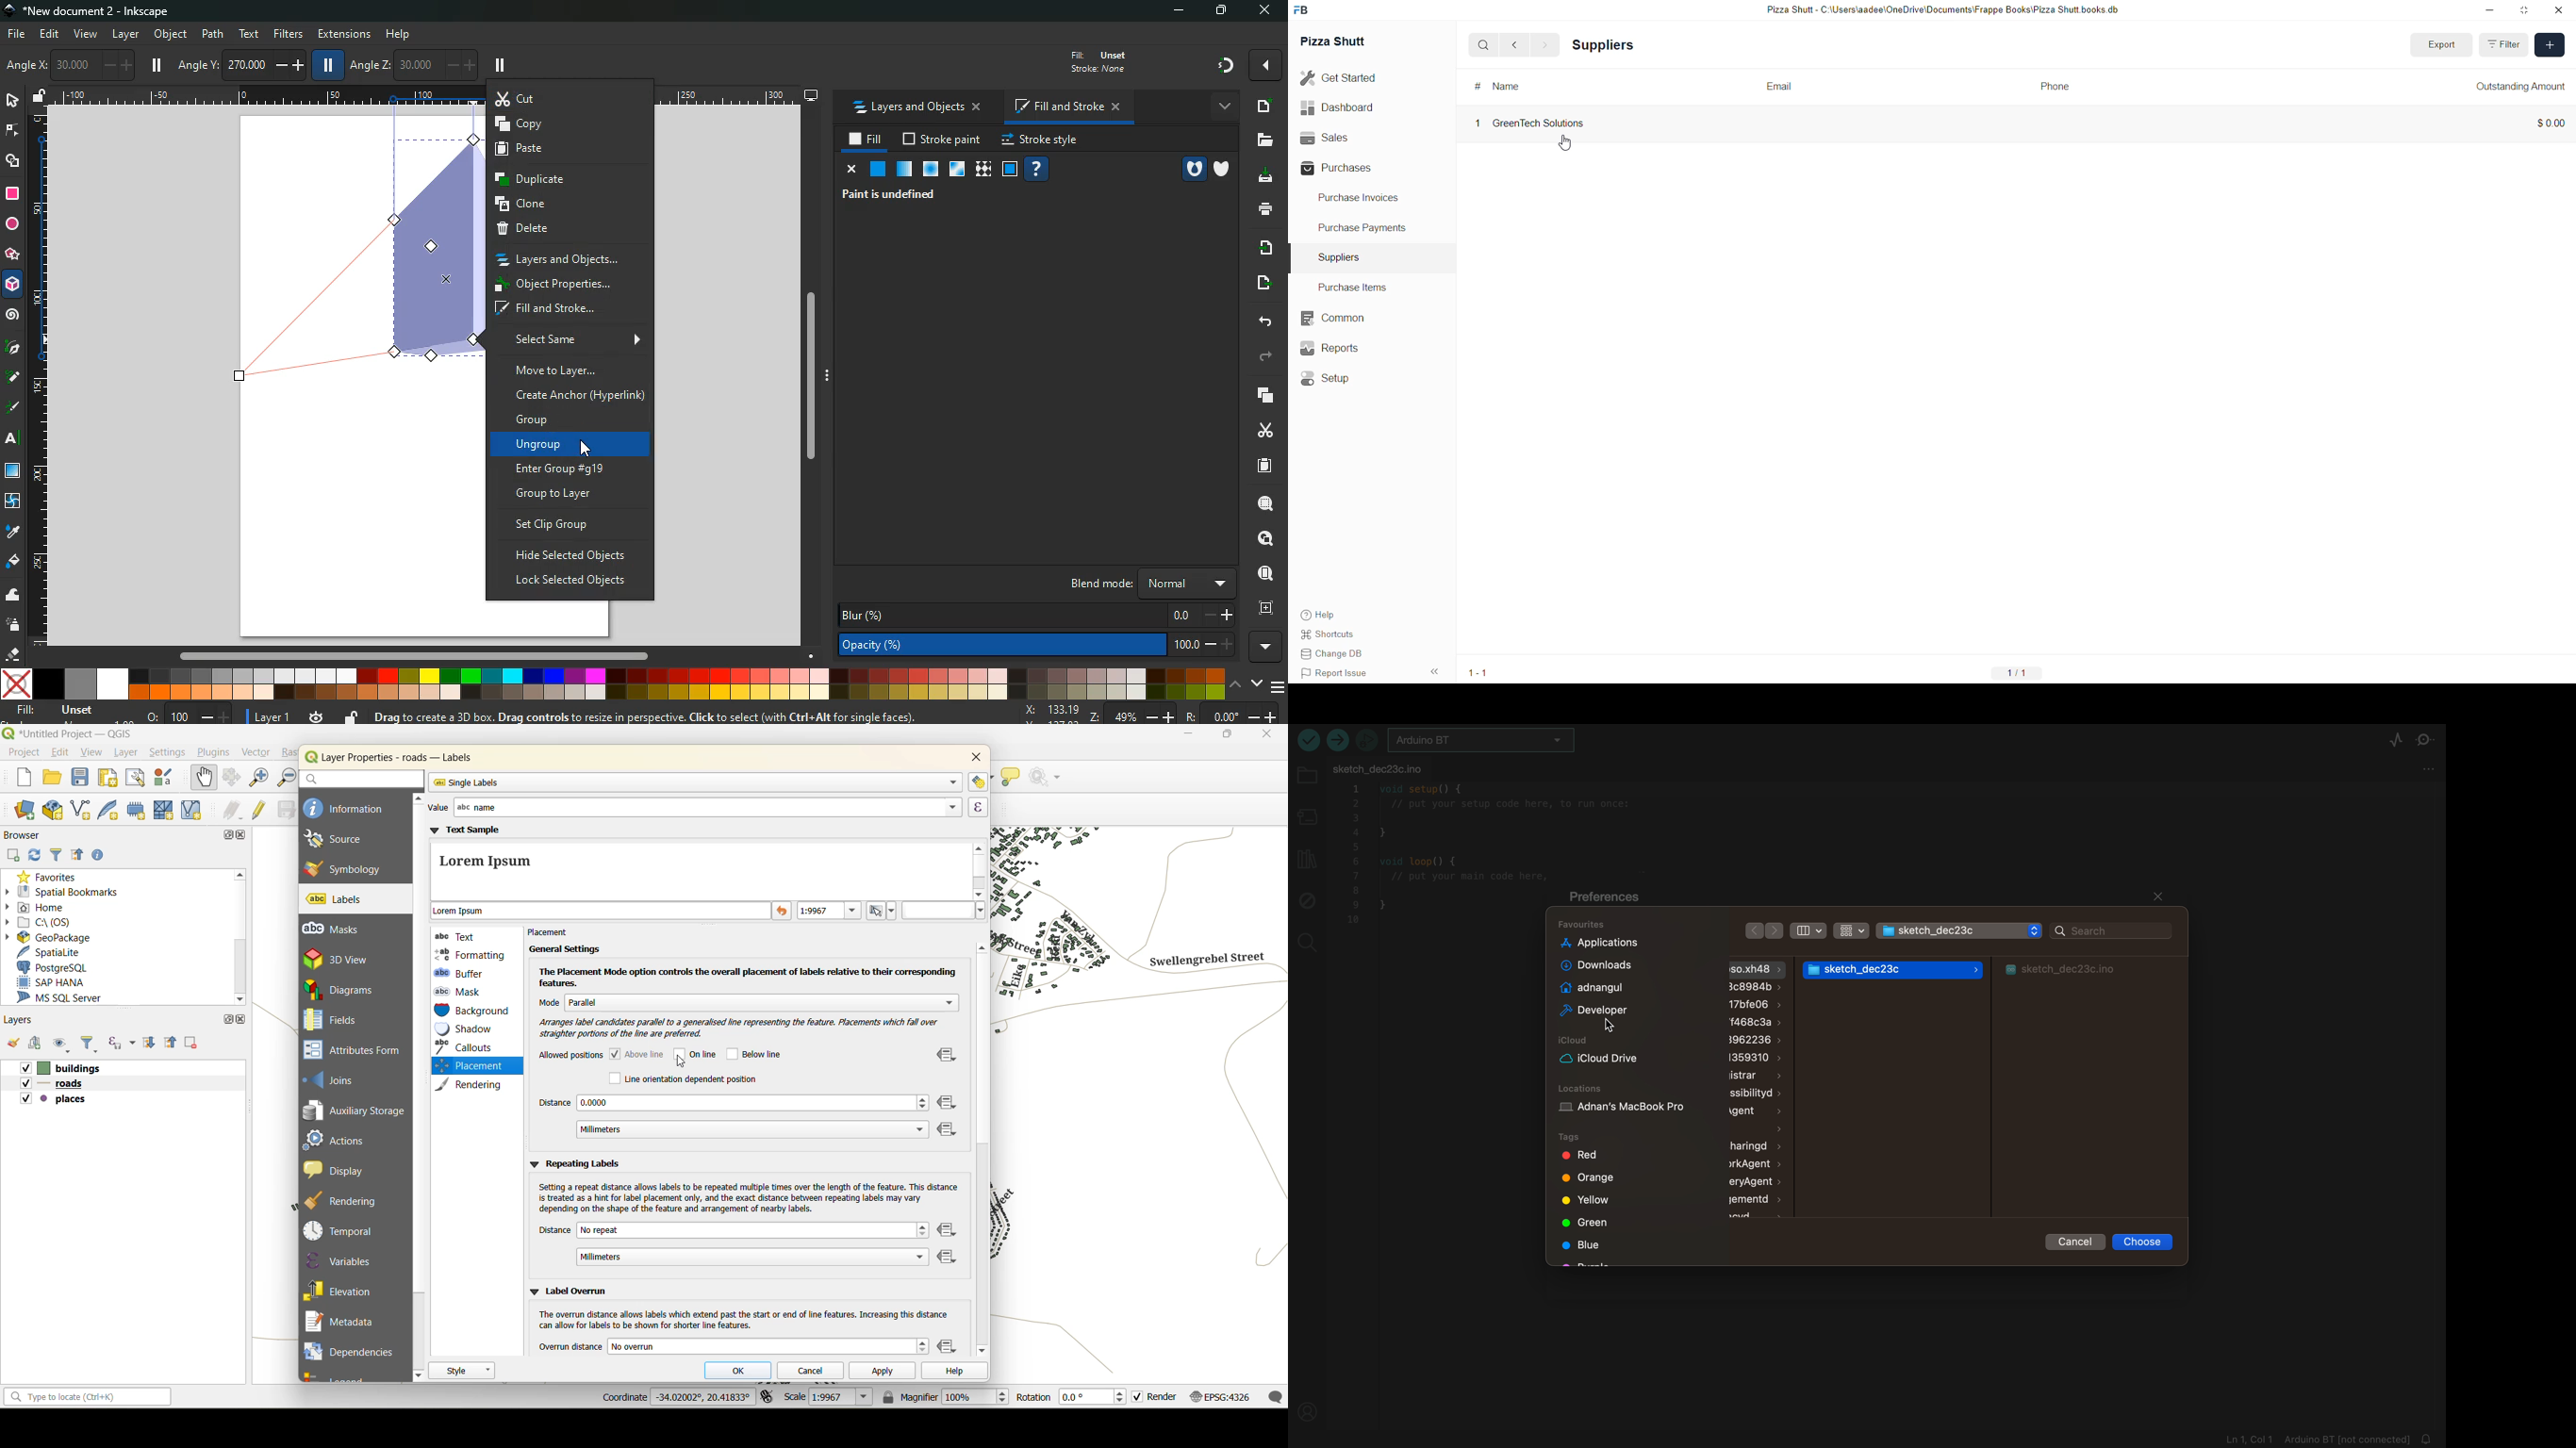 This screenshot has height=1456, width=2576. I want to click on Invoice No, so click(1505, 86).